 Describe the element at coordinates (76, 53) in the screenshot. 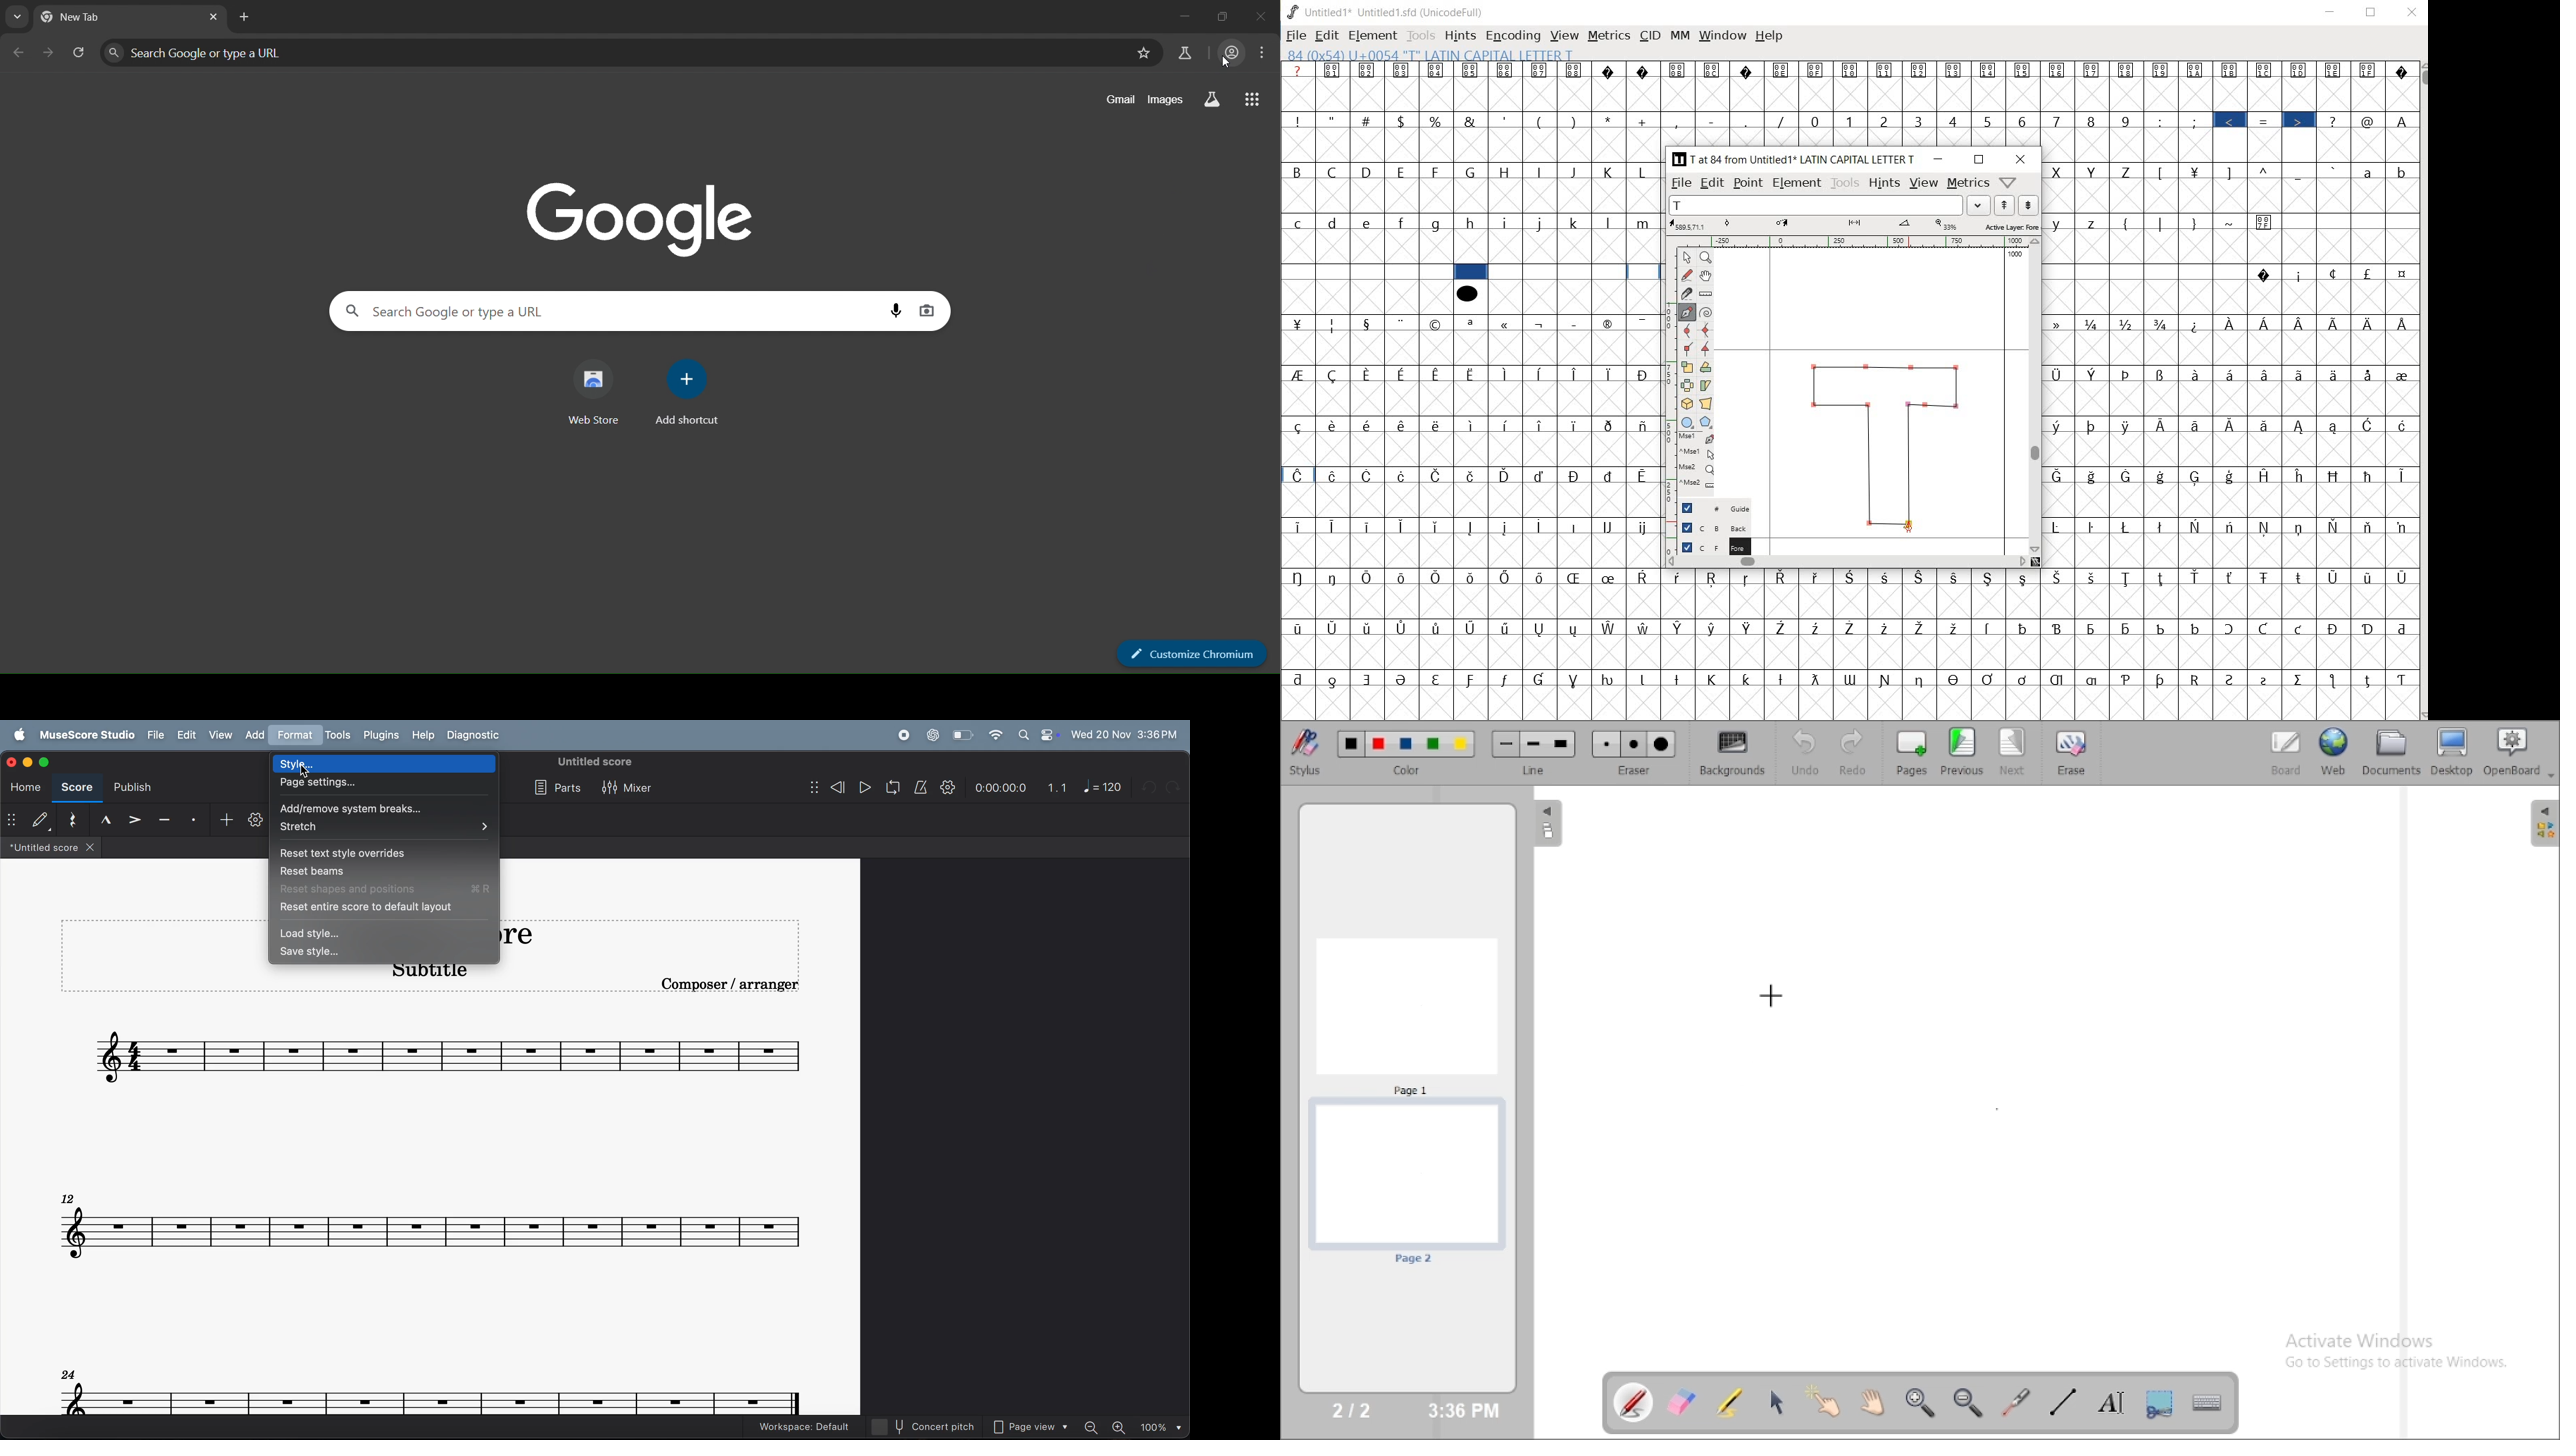

I see `reload` at that location.